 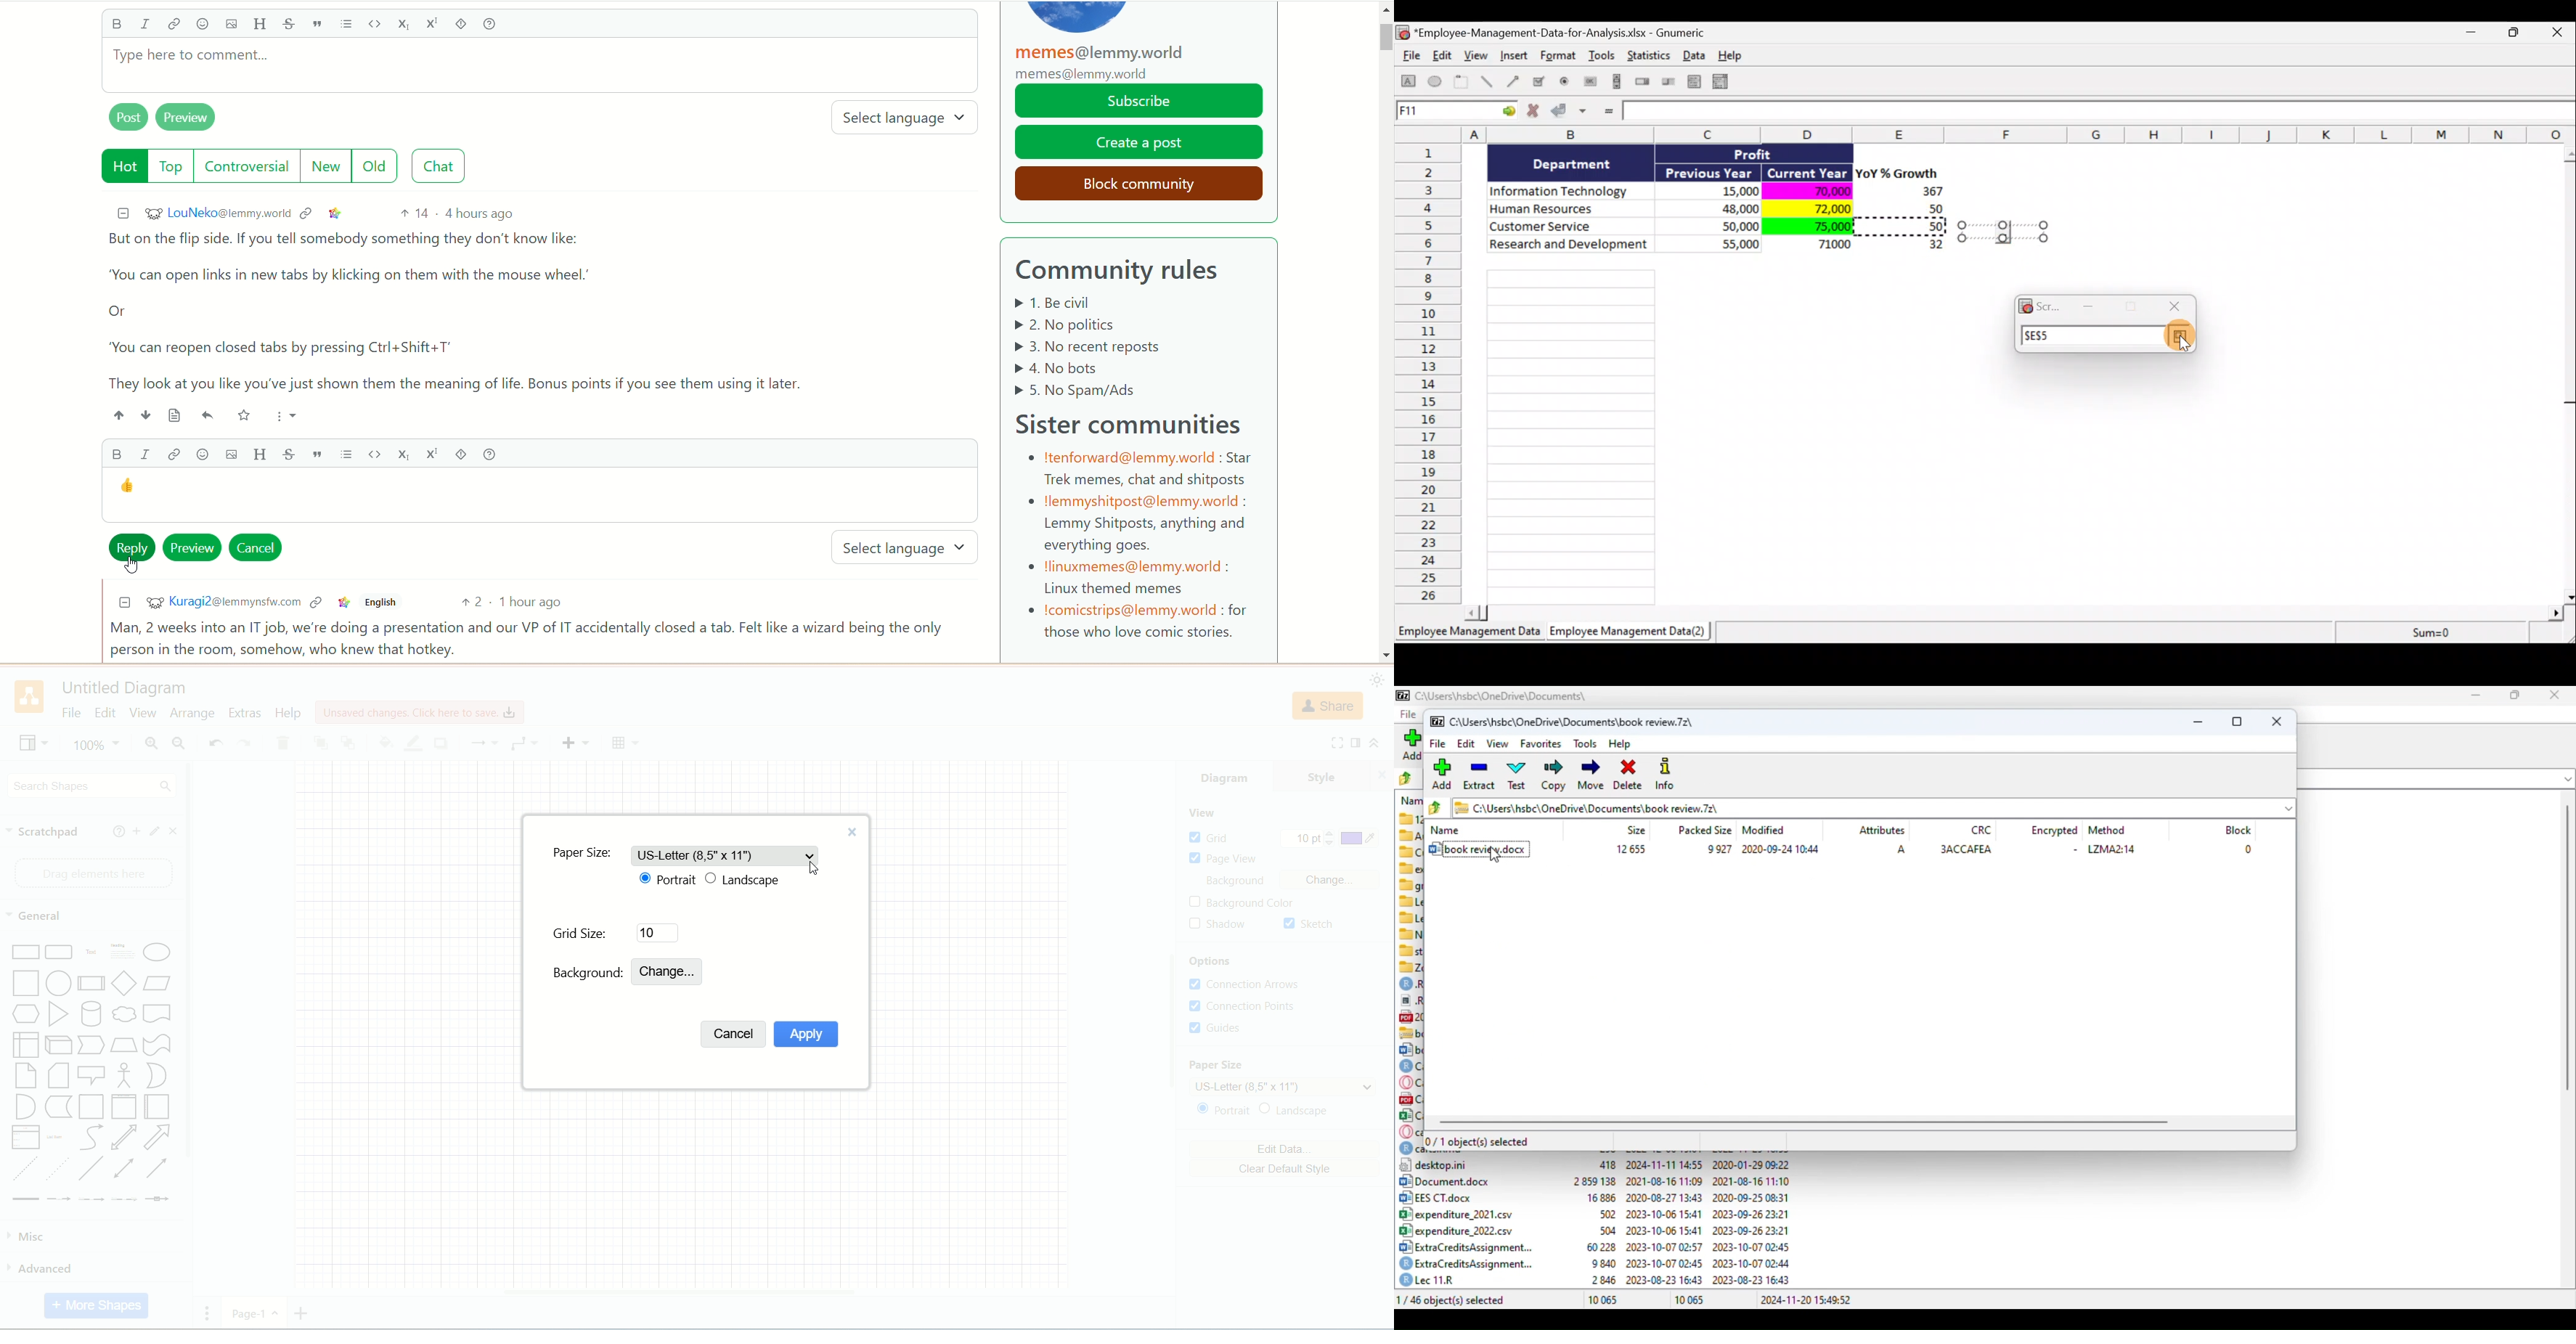 I want to click on close, so click(x=176, y=831).